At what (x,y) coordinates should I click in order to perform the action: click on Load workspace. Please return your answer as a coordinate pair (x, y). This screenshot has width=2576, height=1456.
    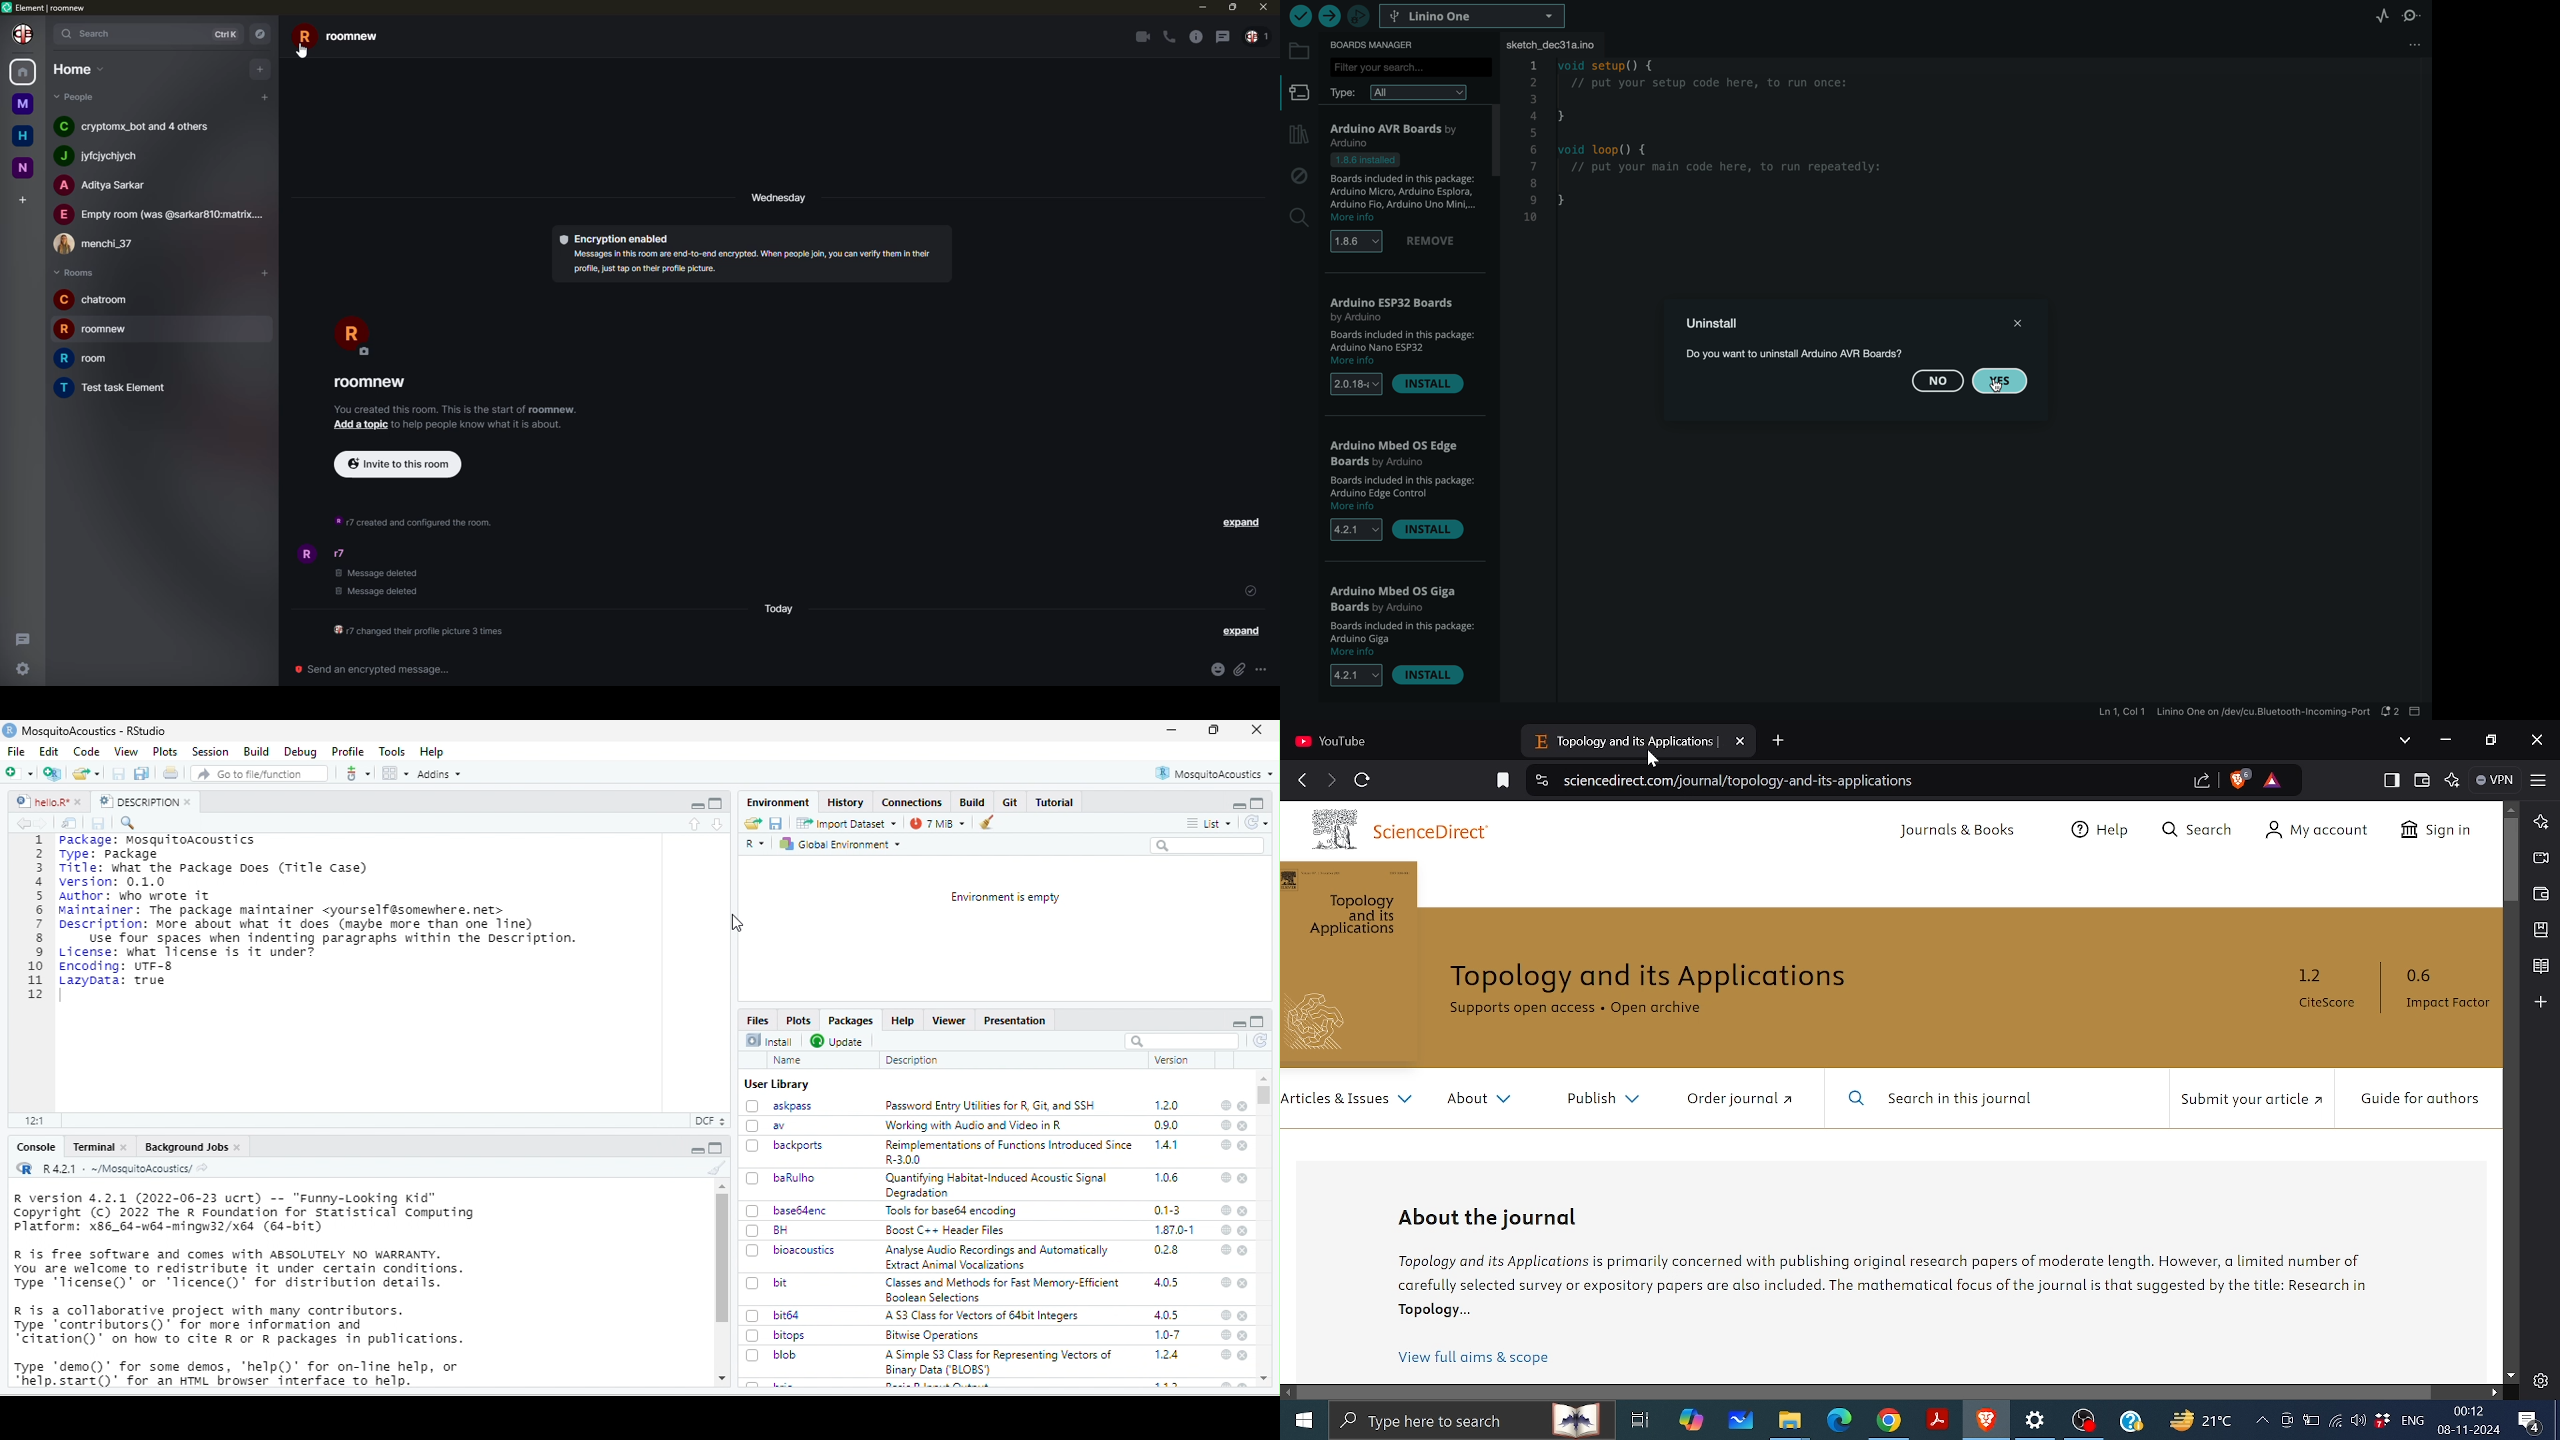
    Looking at the image, I should click on (752, 823).